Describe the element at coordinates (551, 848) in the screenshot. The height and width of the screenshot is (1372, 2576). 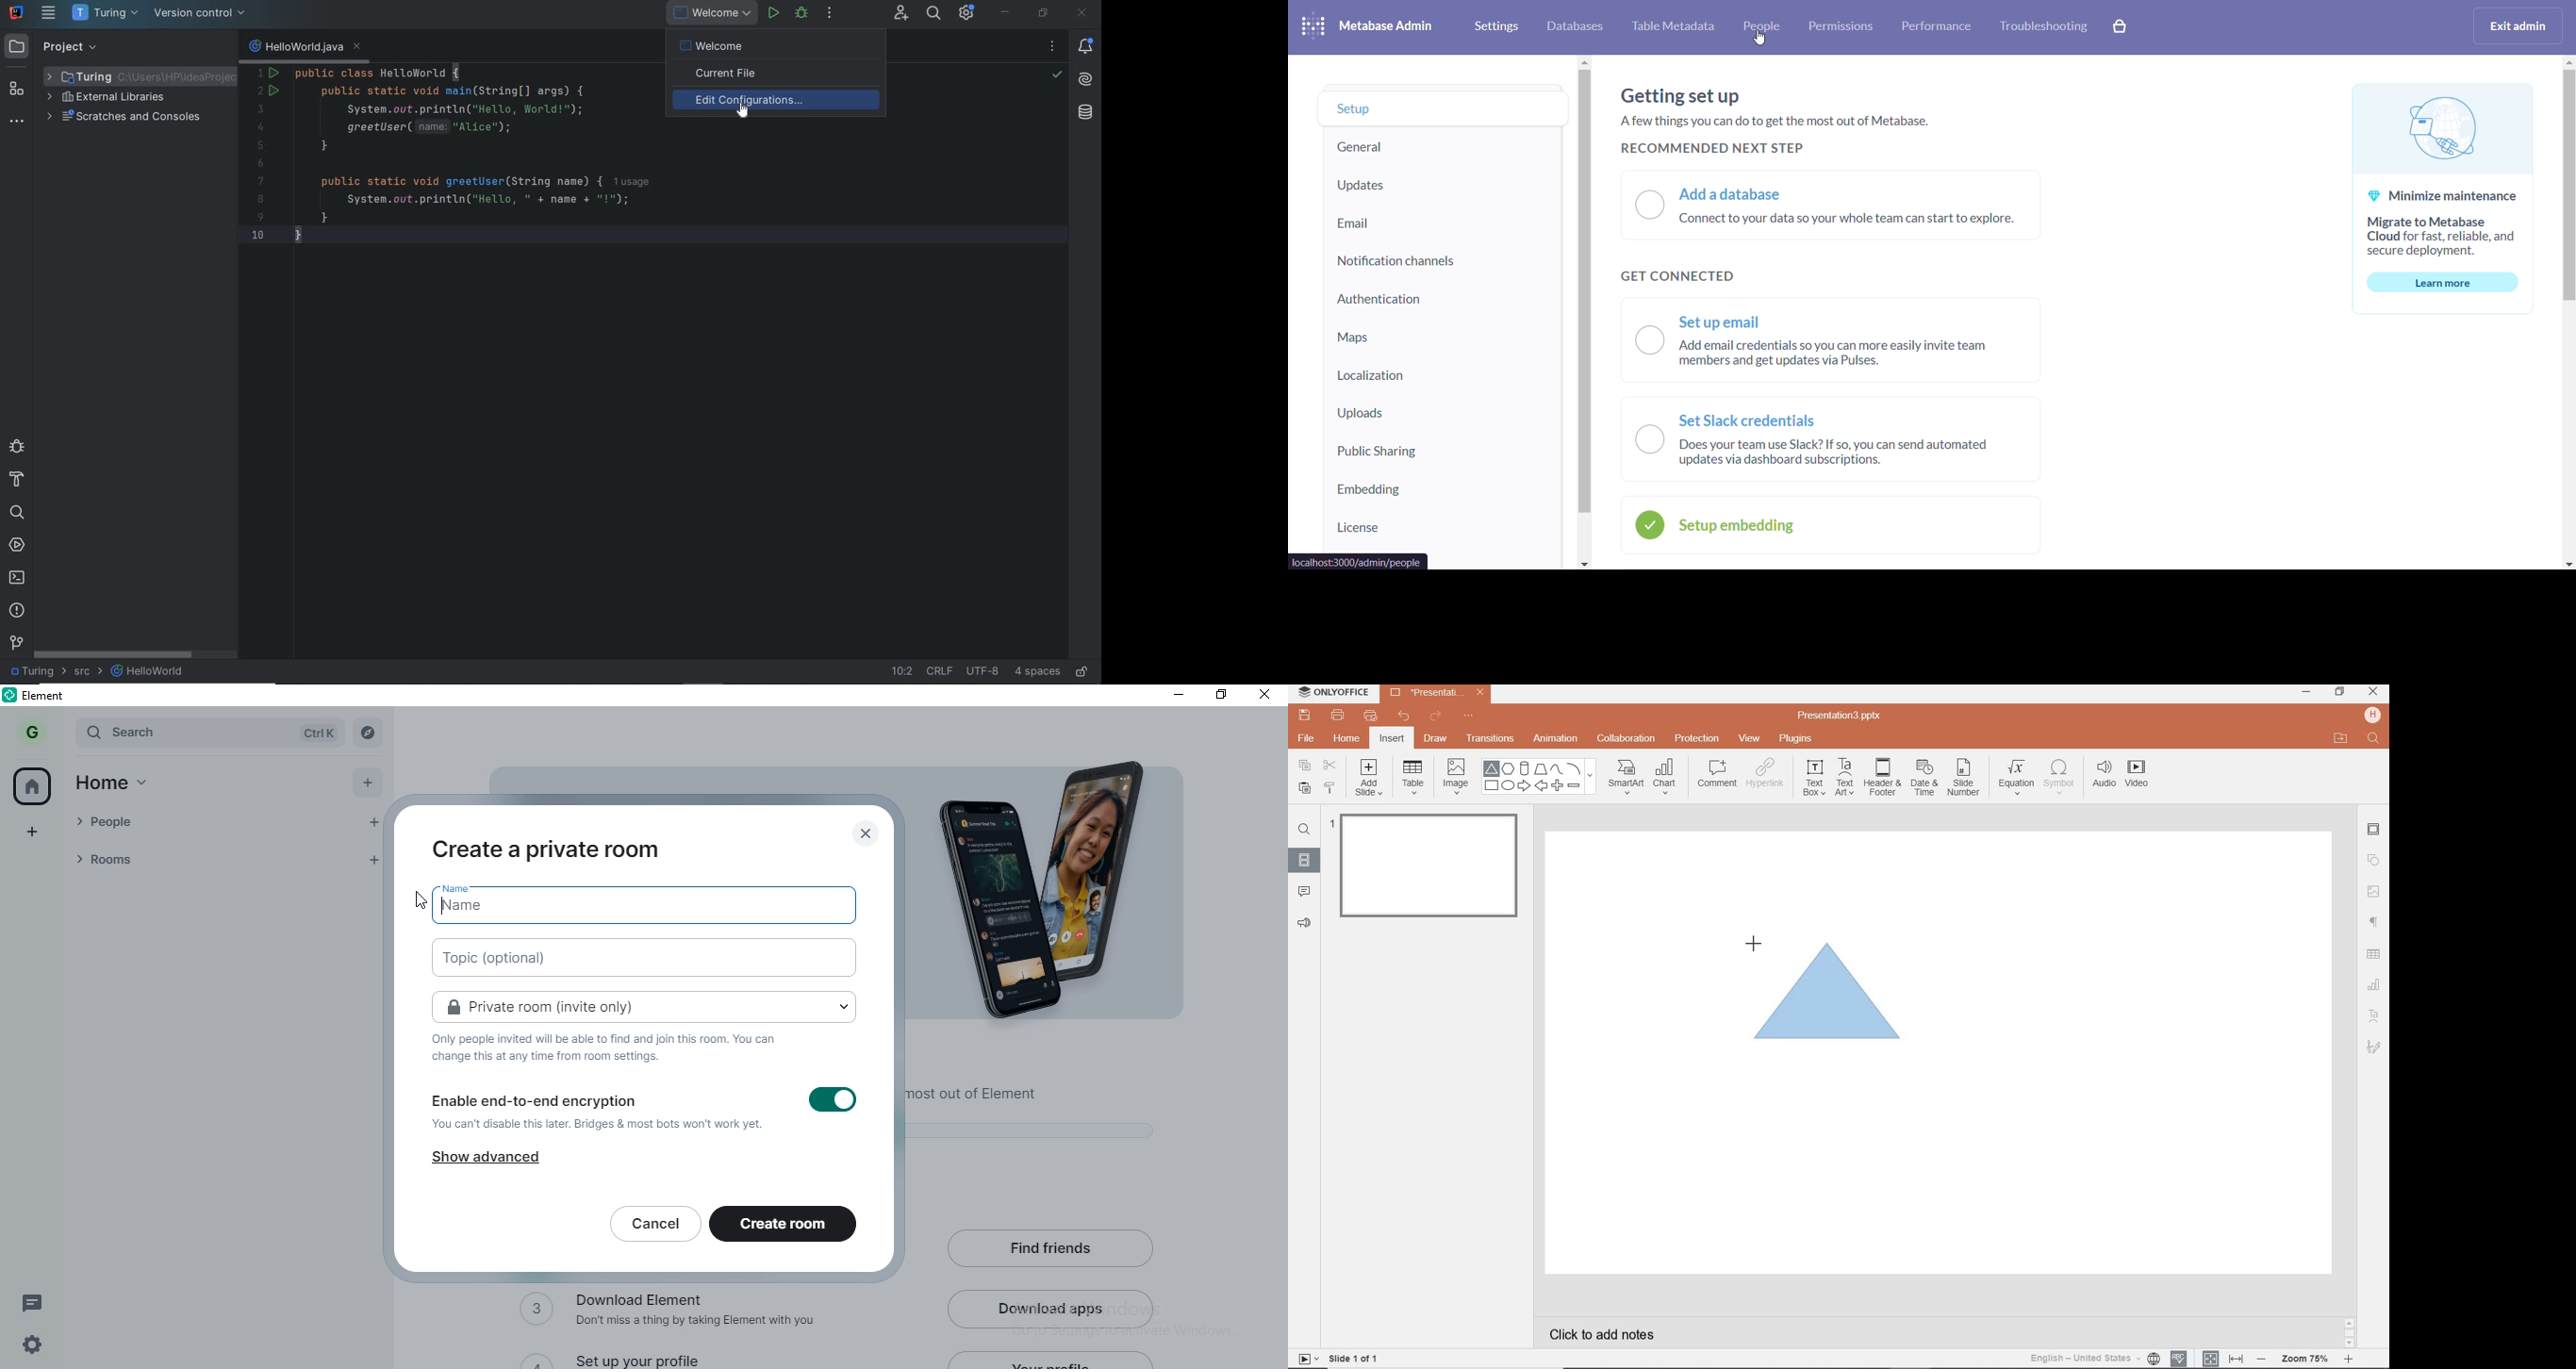
I see `create private room` at that location.